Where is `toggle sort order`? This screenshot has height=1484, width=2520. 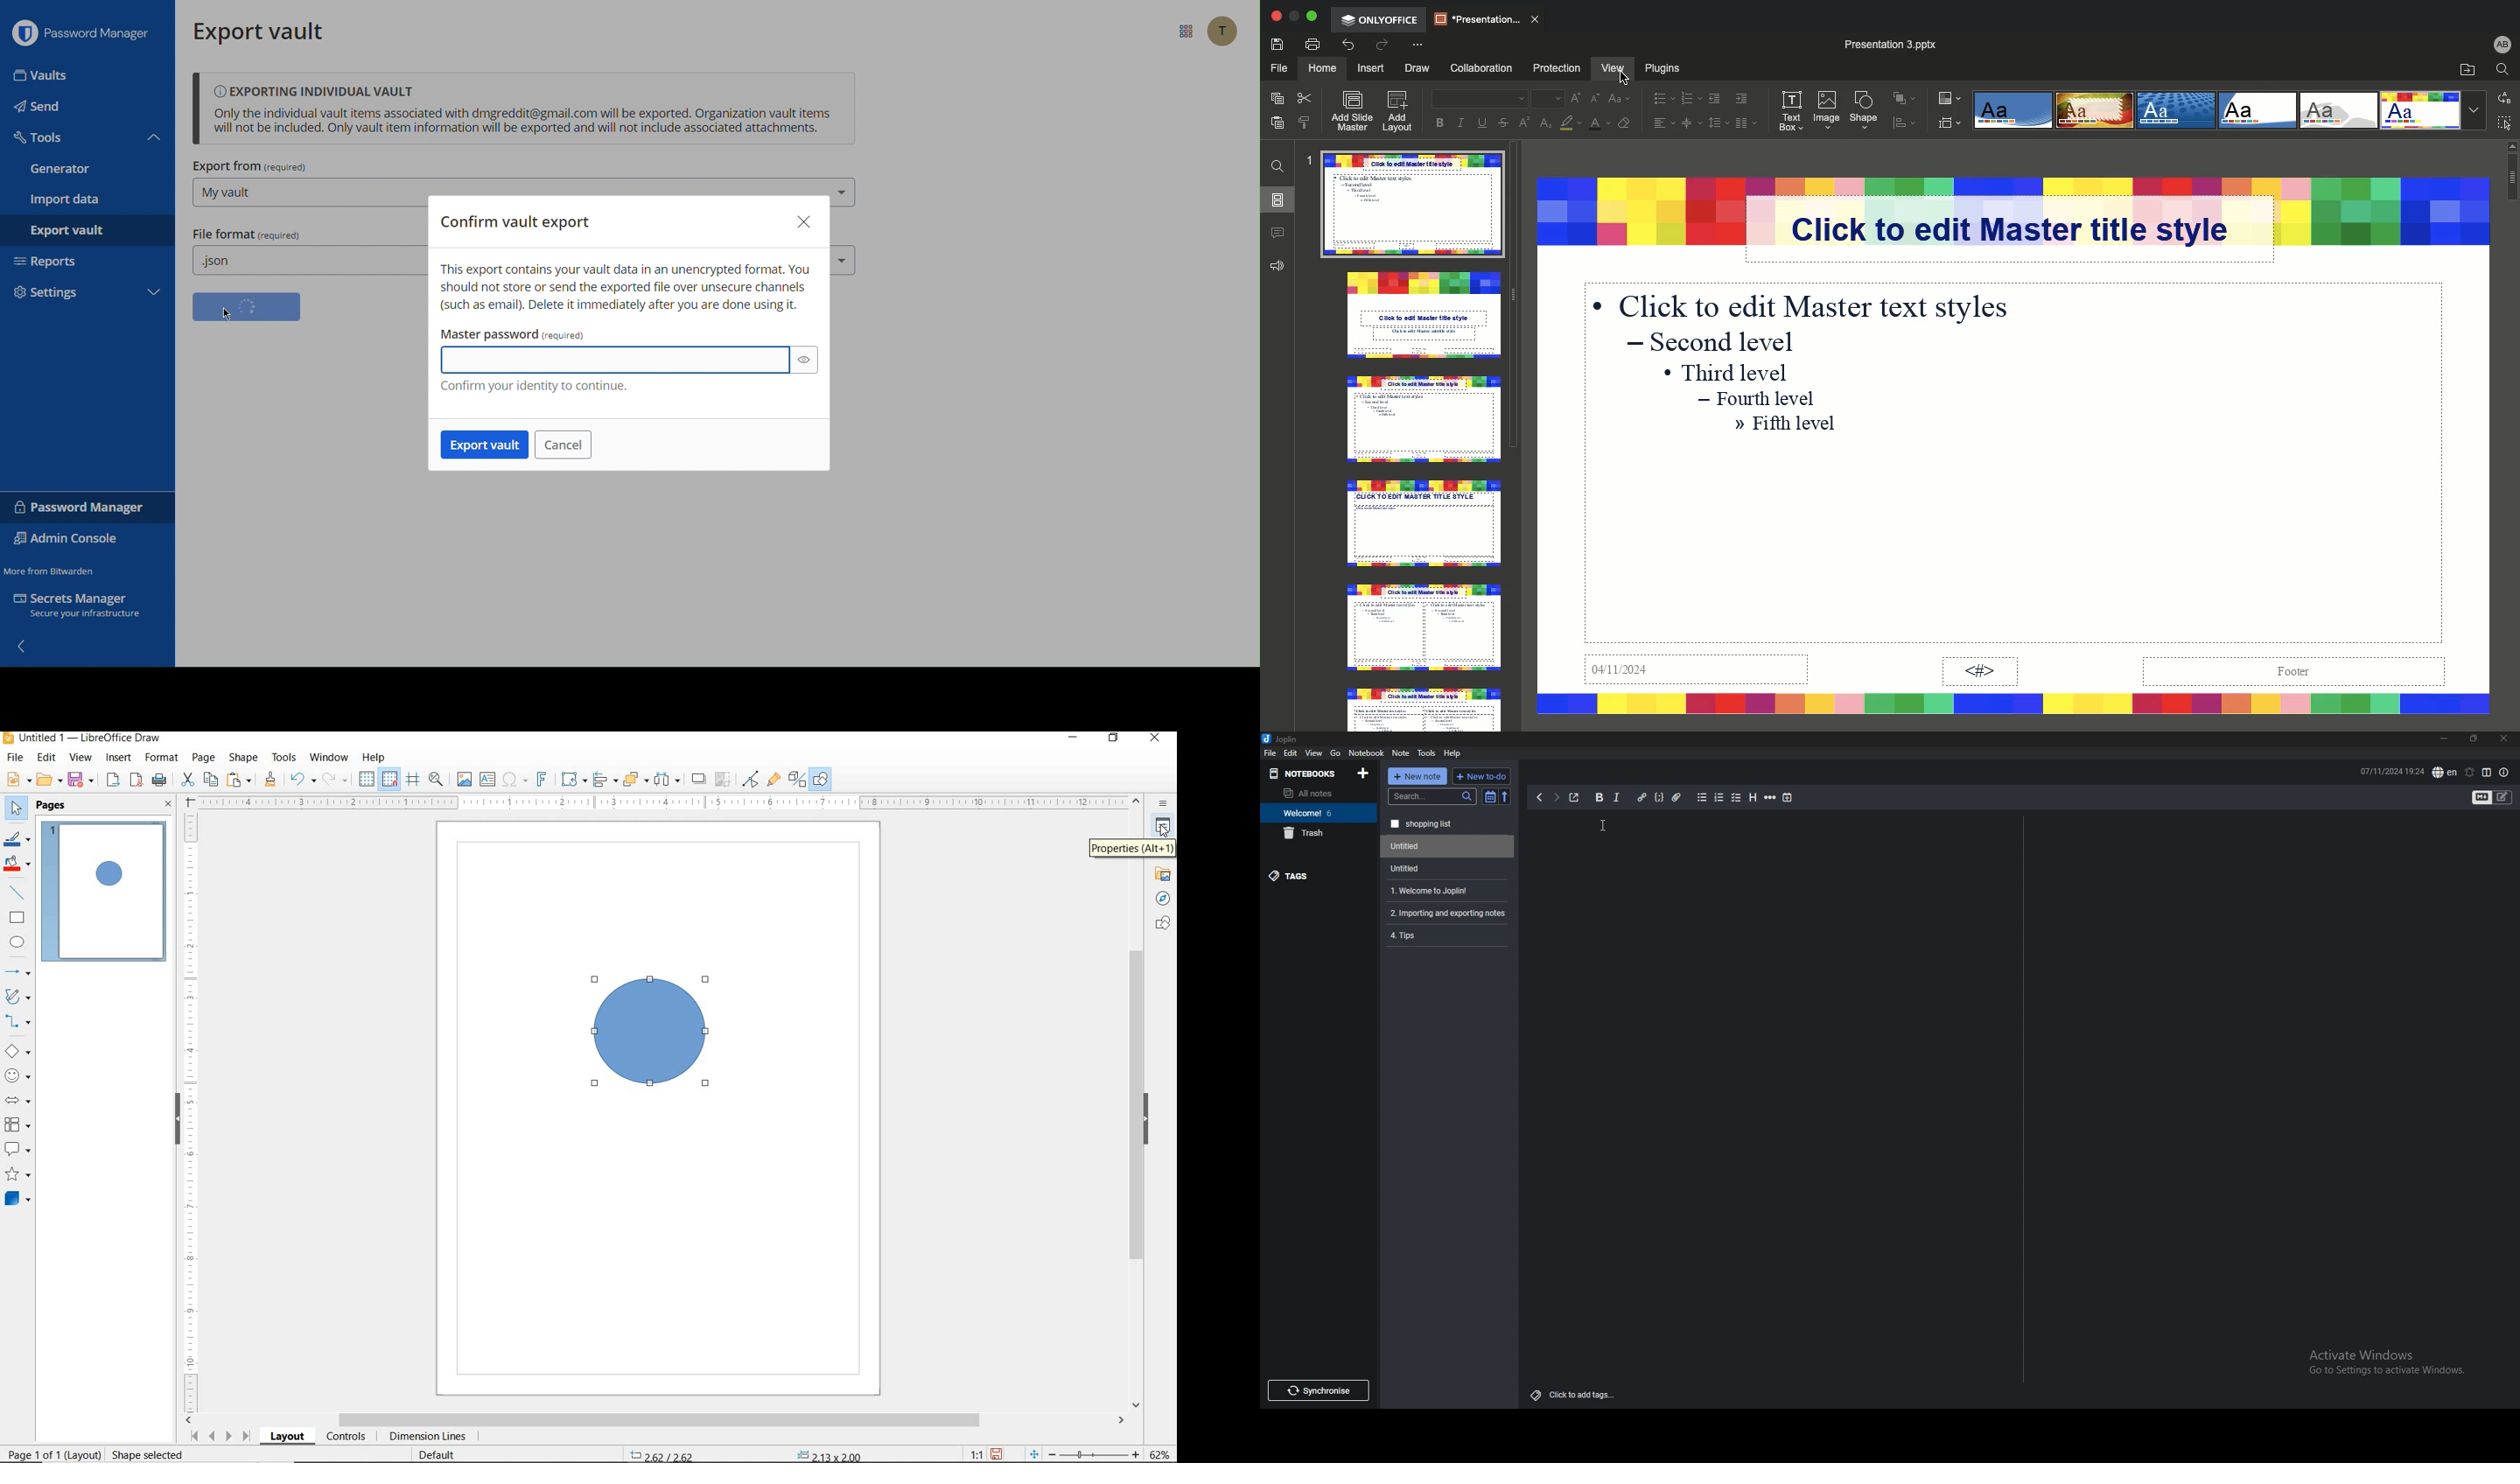 toggle sort order is located at coordinates (1490, 798).